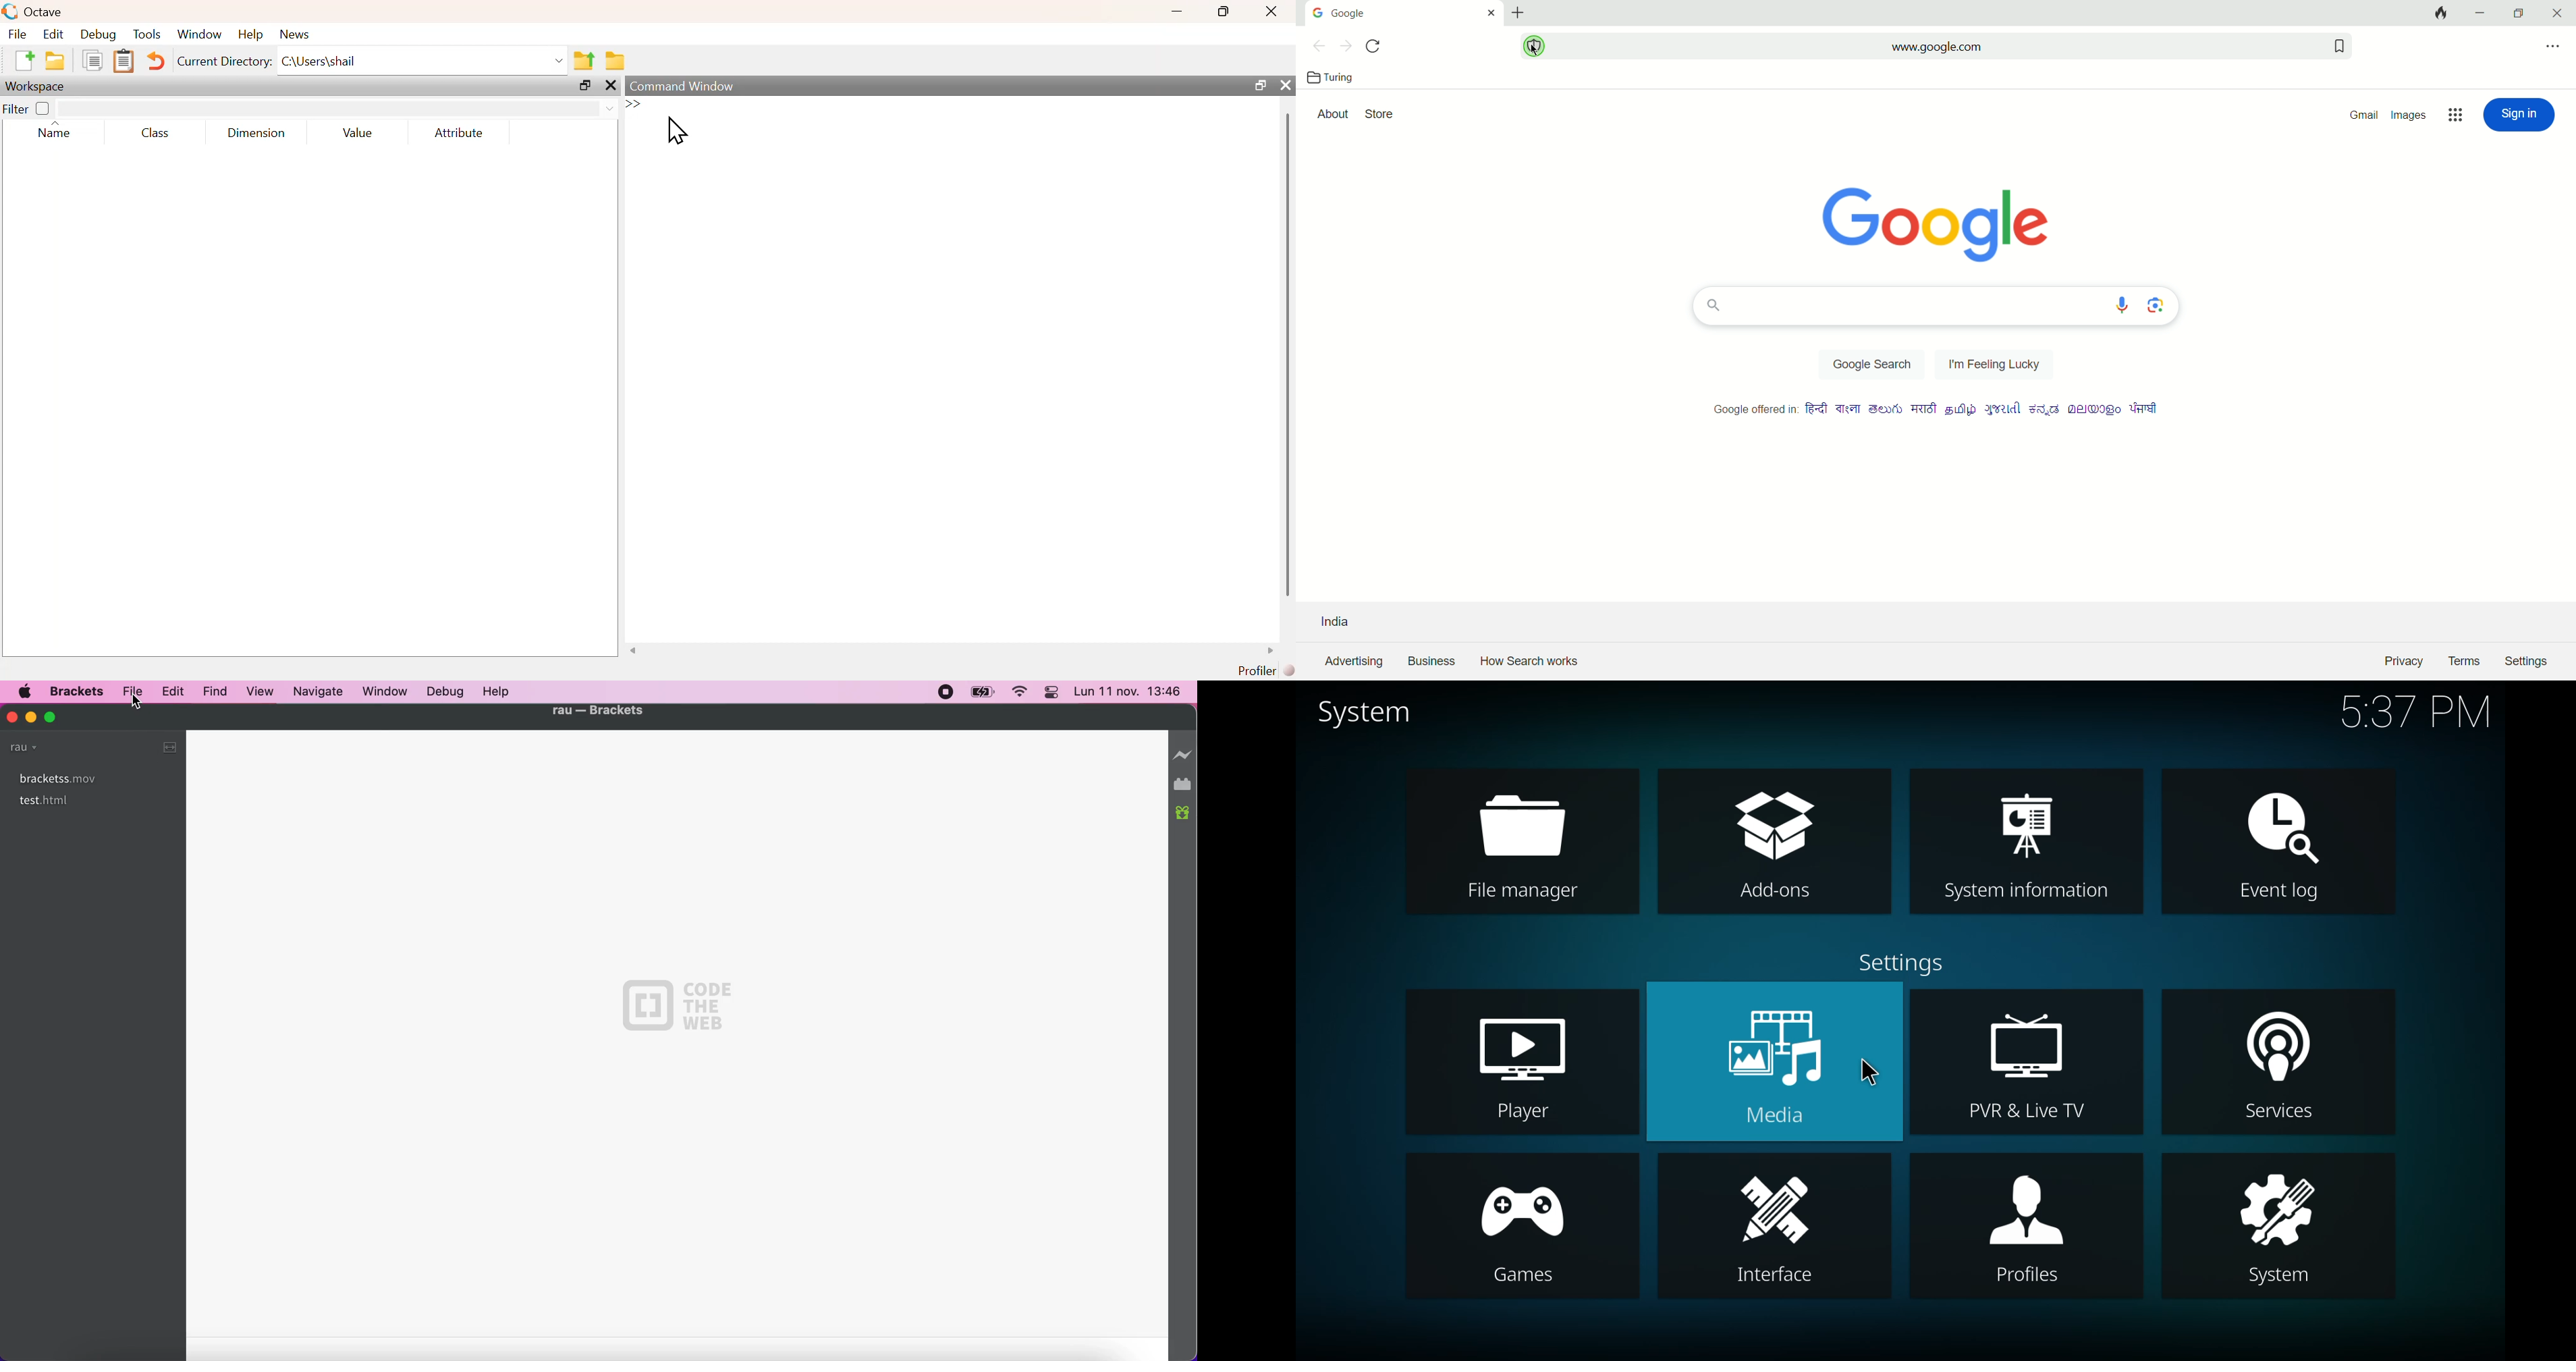 The width and height of the screenshot is (2576, 1372). What do you see at coordinates (2047, 409) in the screenshot?
I see `language` at bounding box center [2047, 409].